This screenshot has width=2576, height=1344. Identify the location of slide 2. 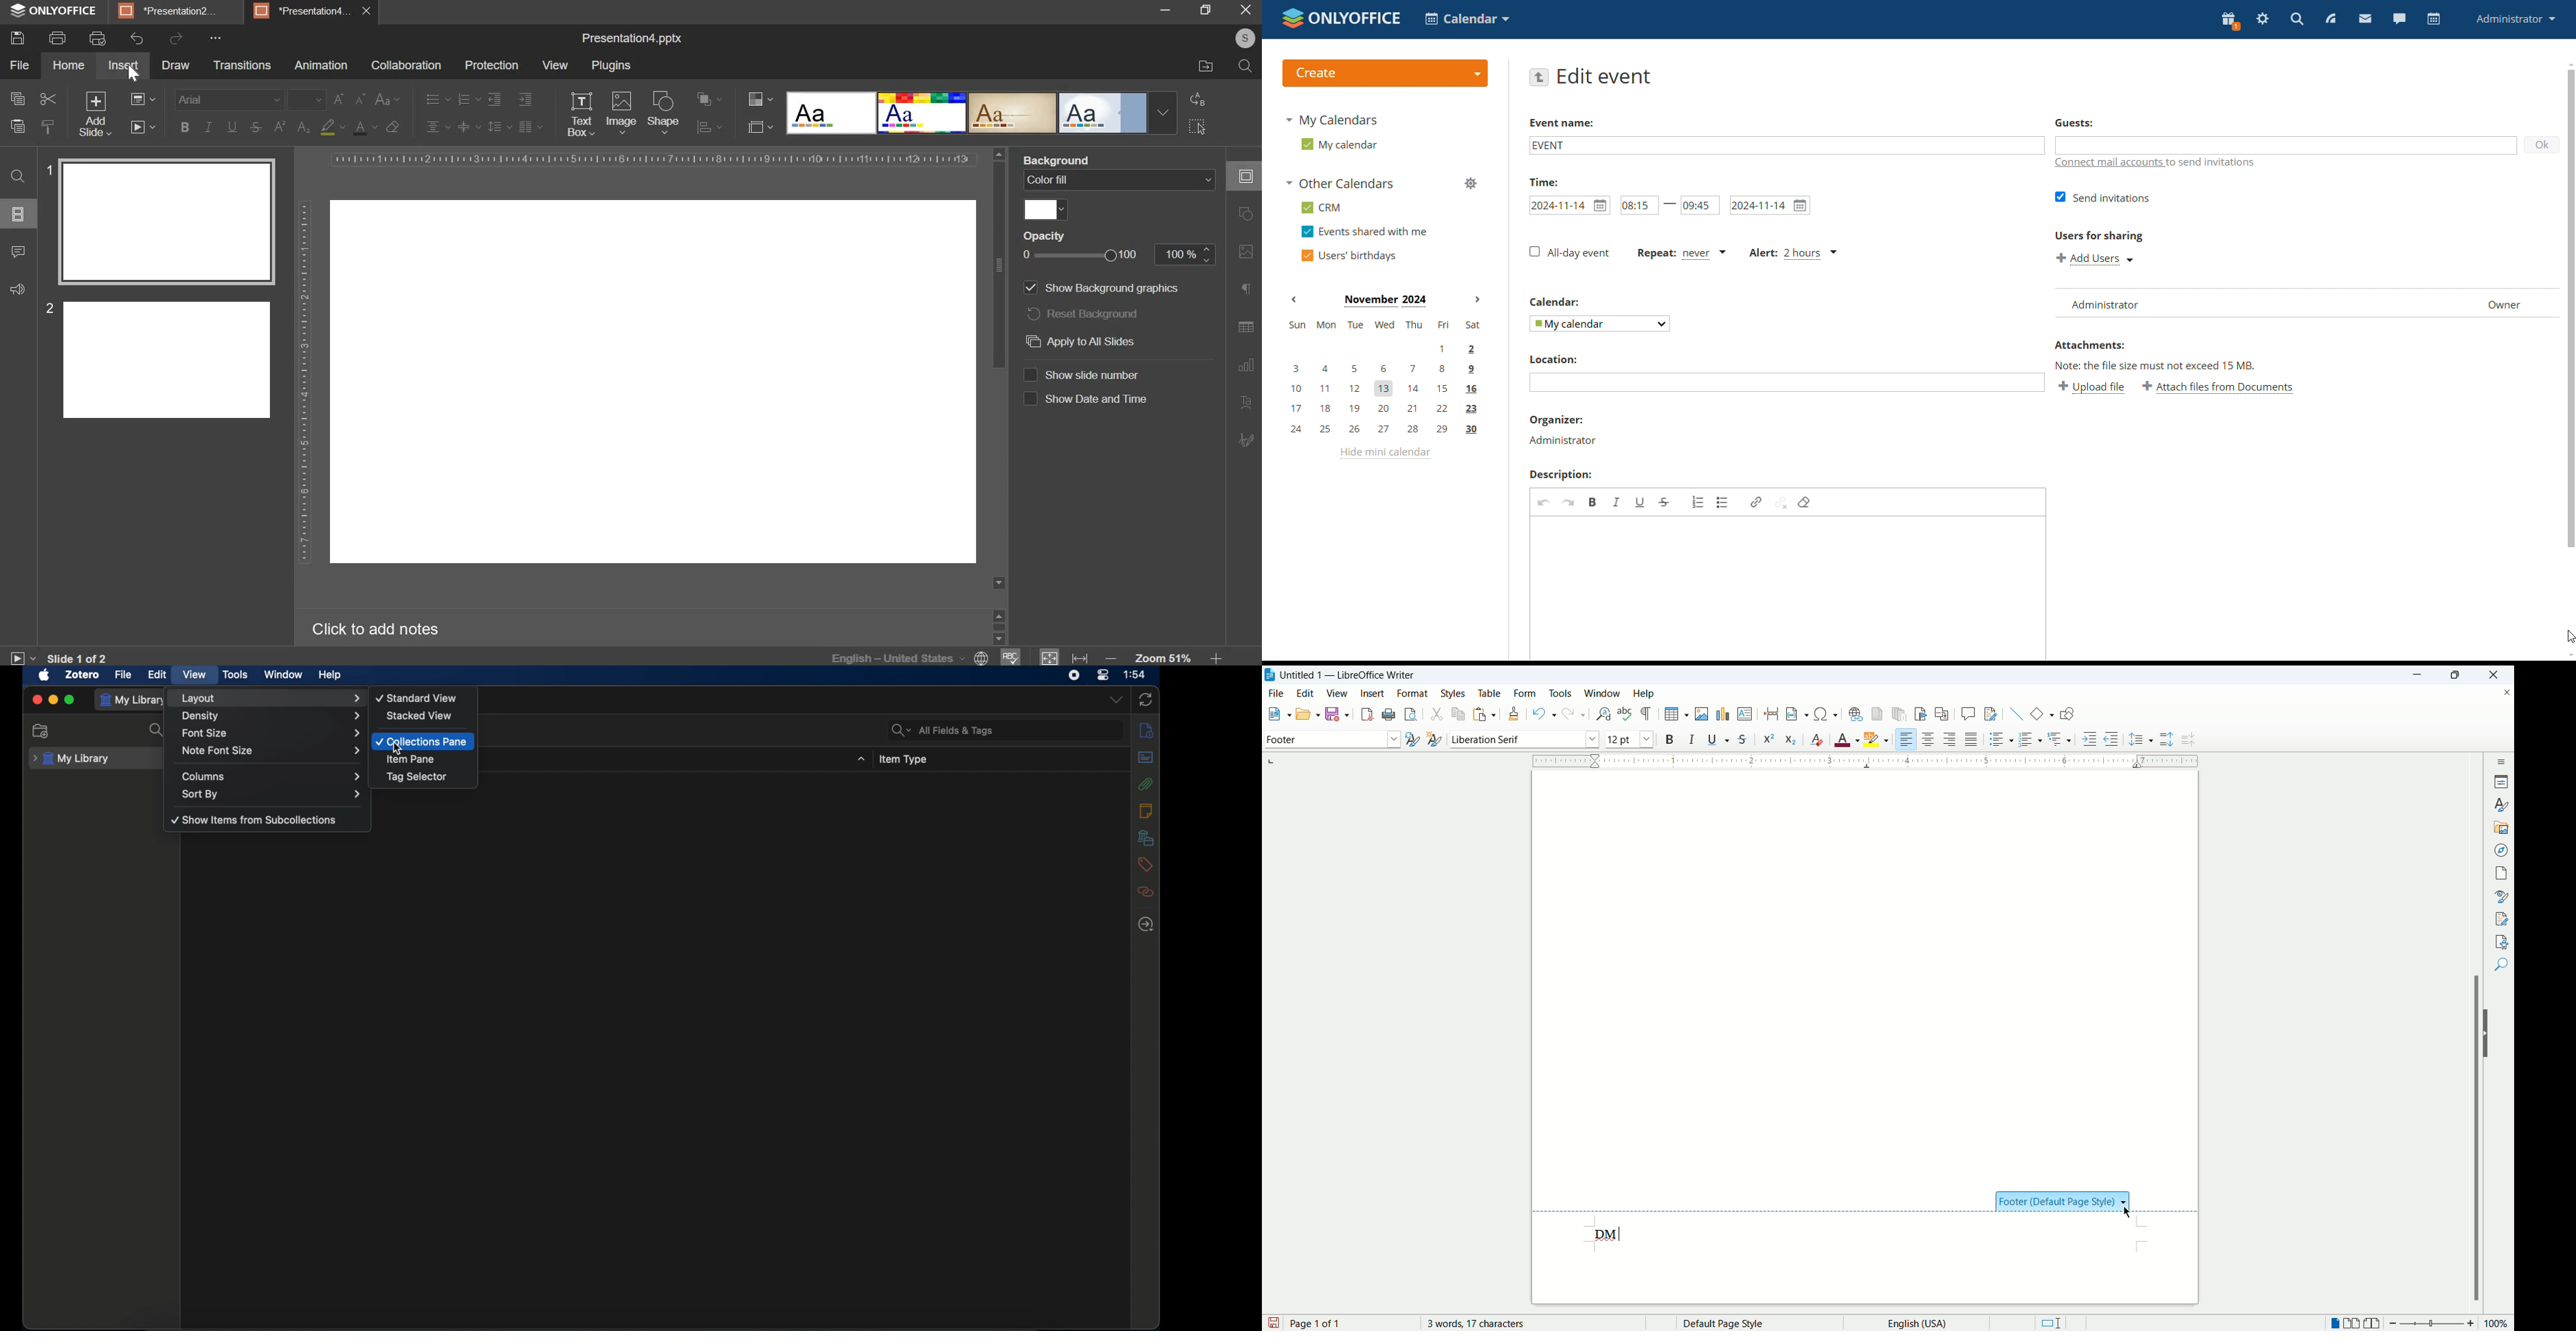
(156, 357).